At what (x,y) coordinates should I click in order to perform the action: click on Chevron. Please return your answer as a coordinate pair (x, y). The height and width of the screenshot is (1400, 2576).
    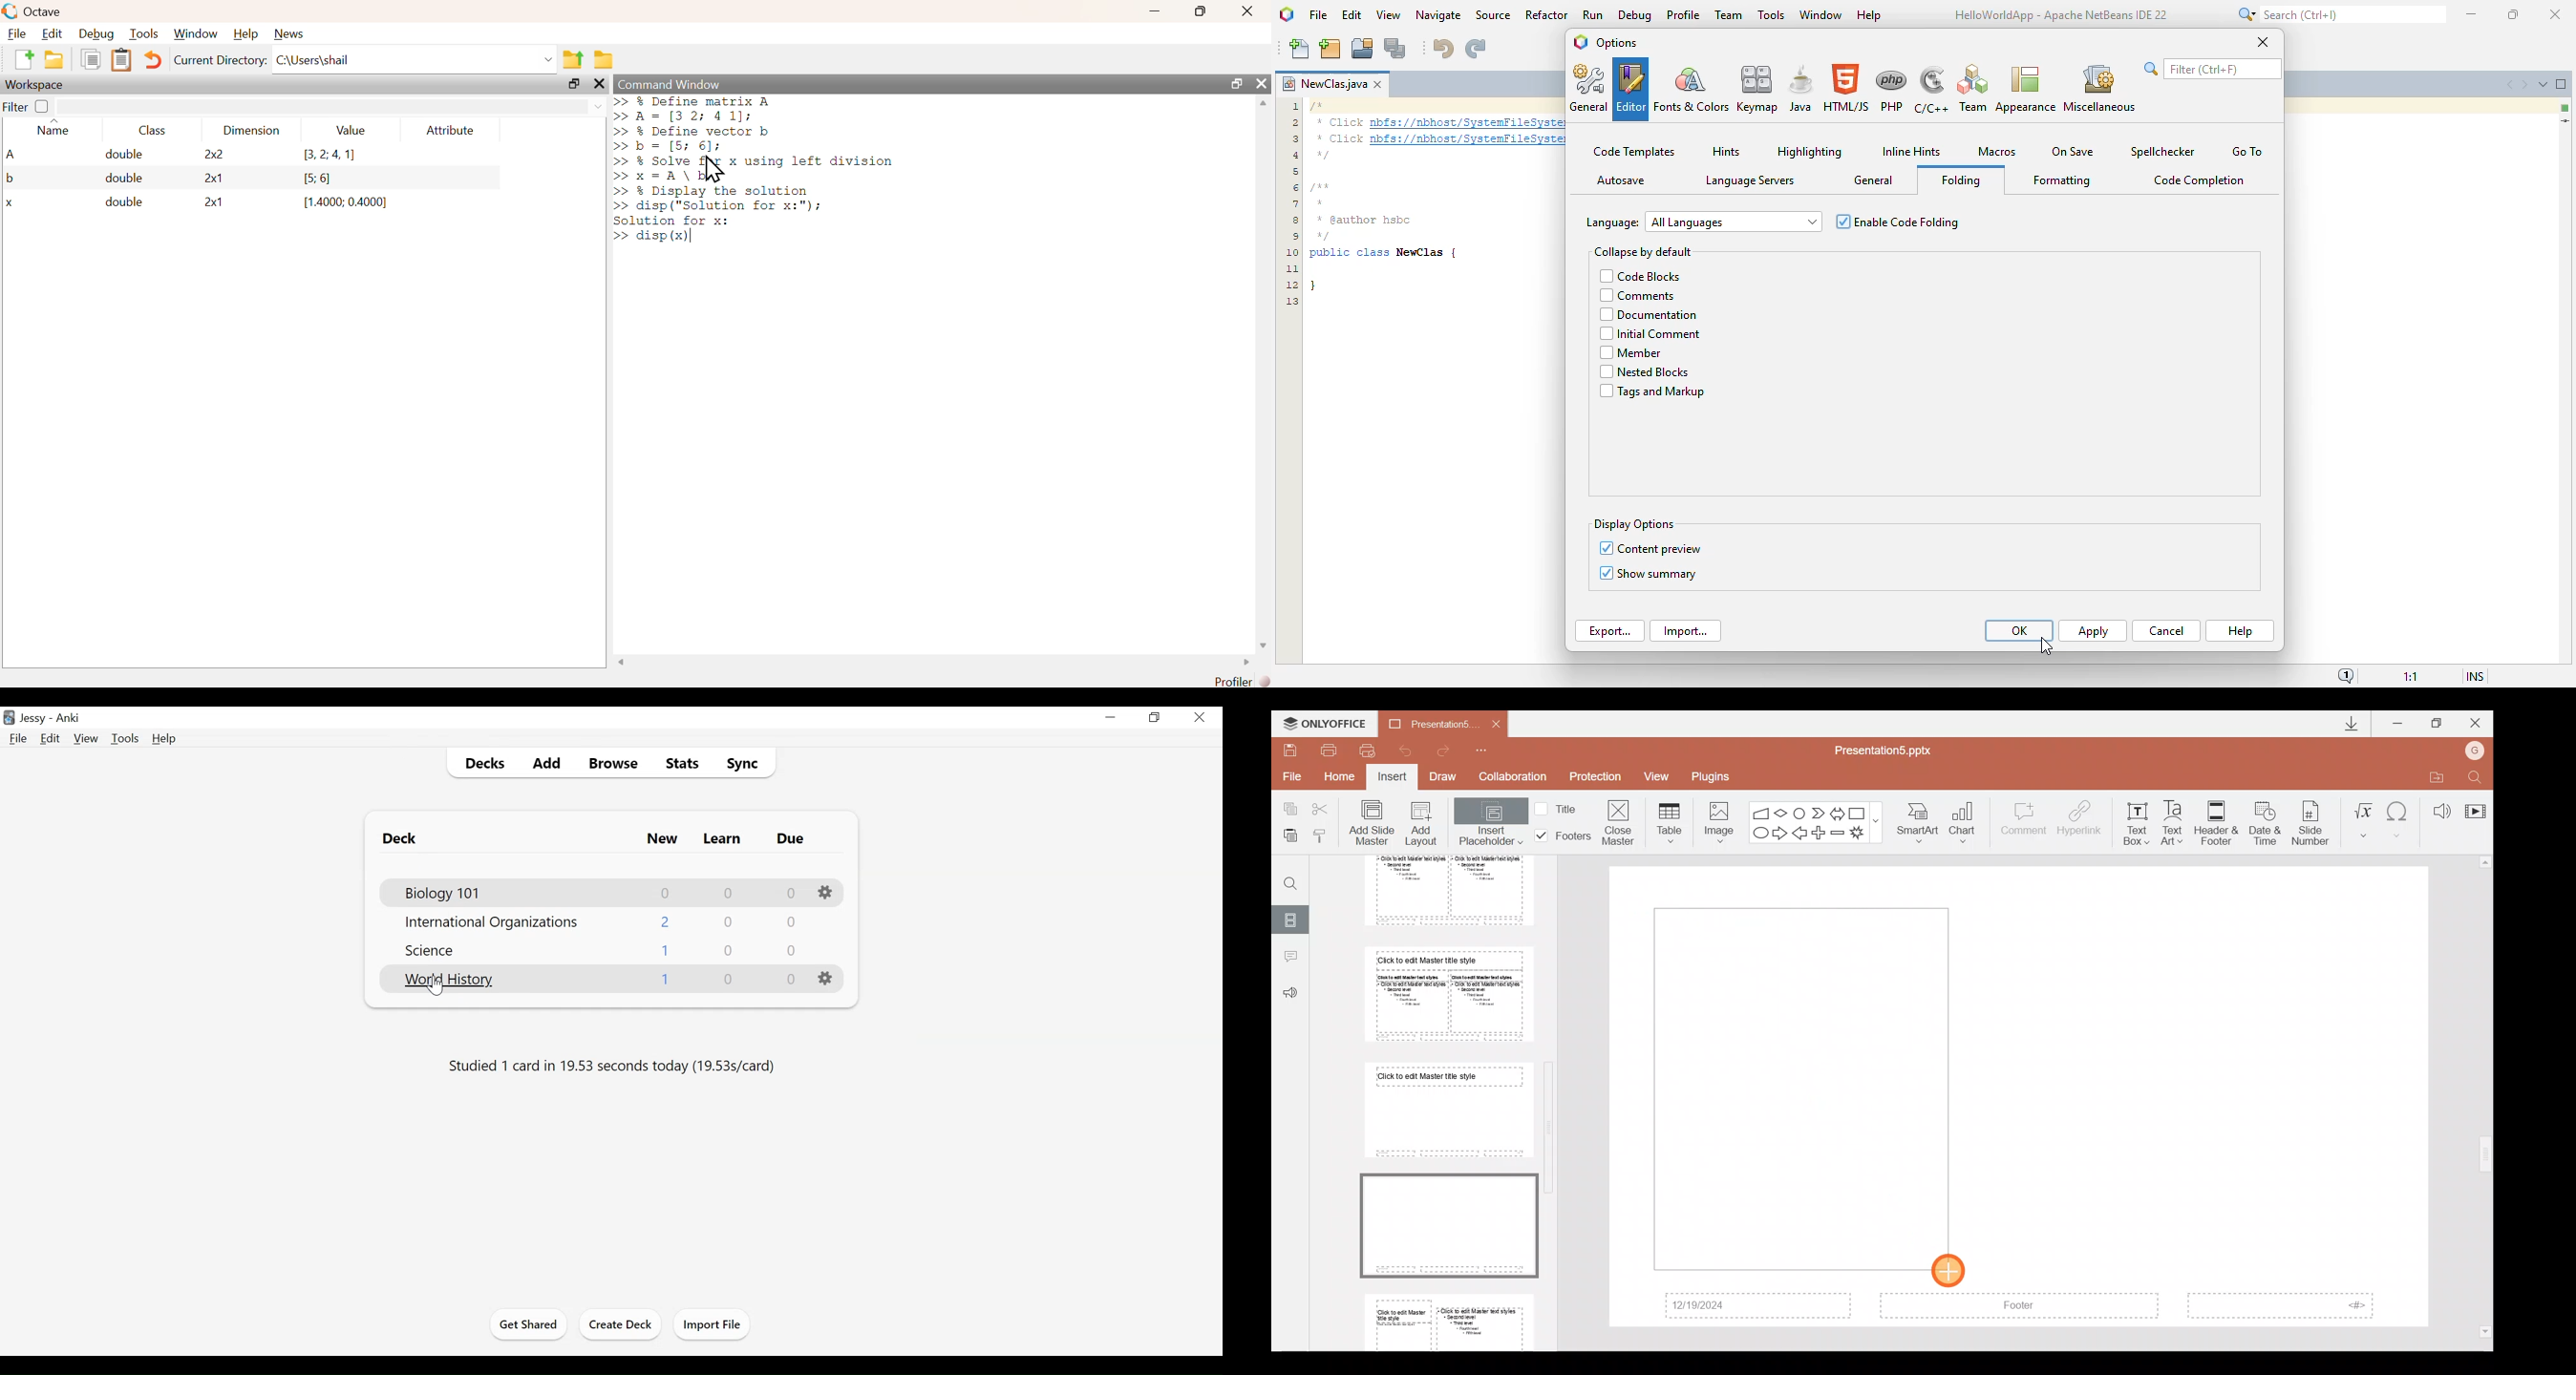
    Looking at the image, I should click on (1816, 812).